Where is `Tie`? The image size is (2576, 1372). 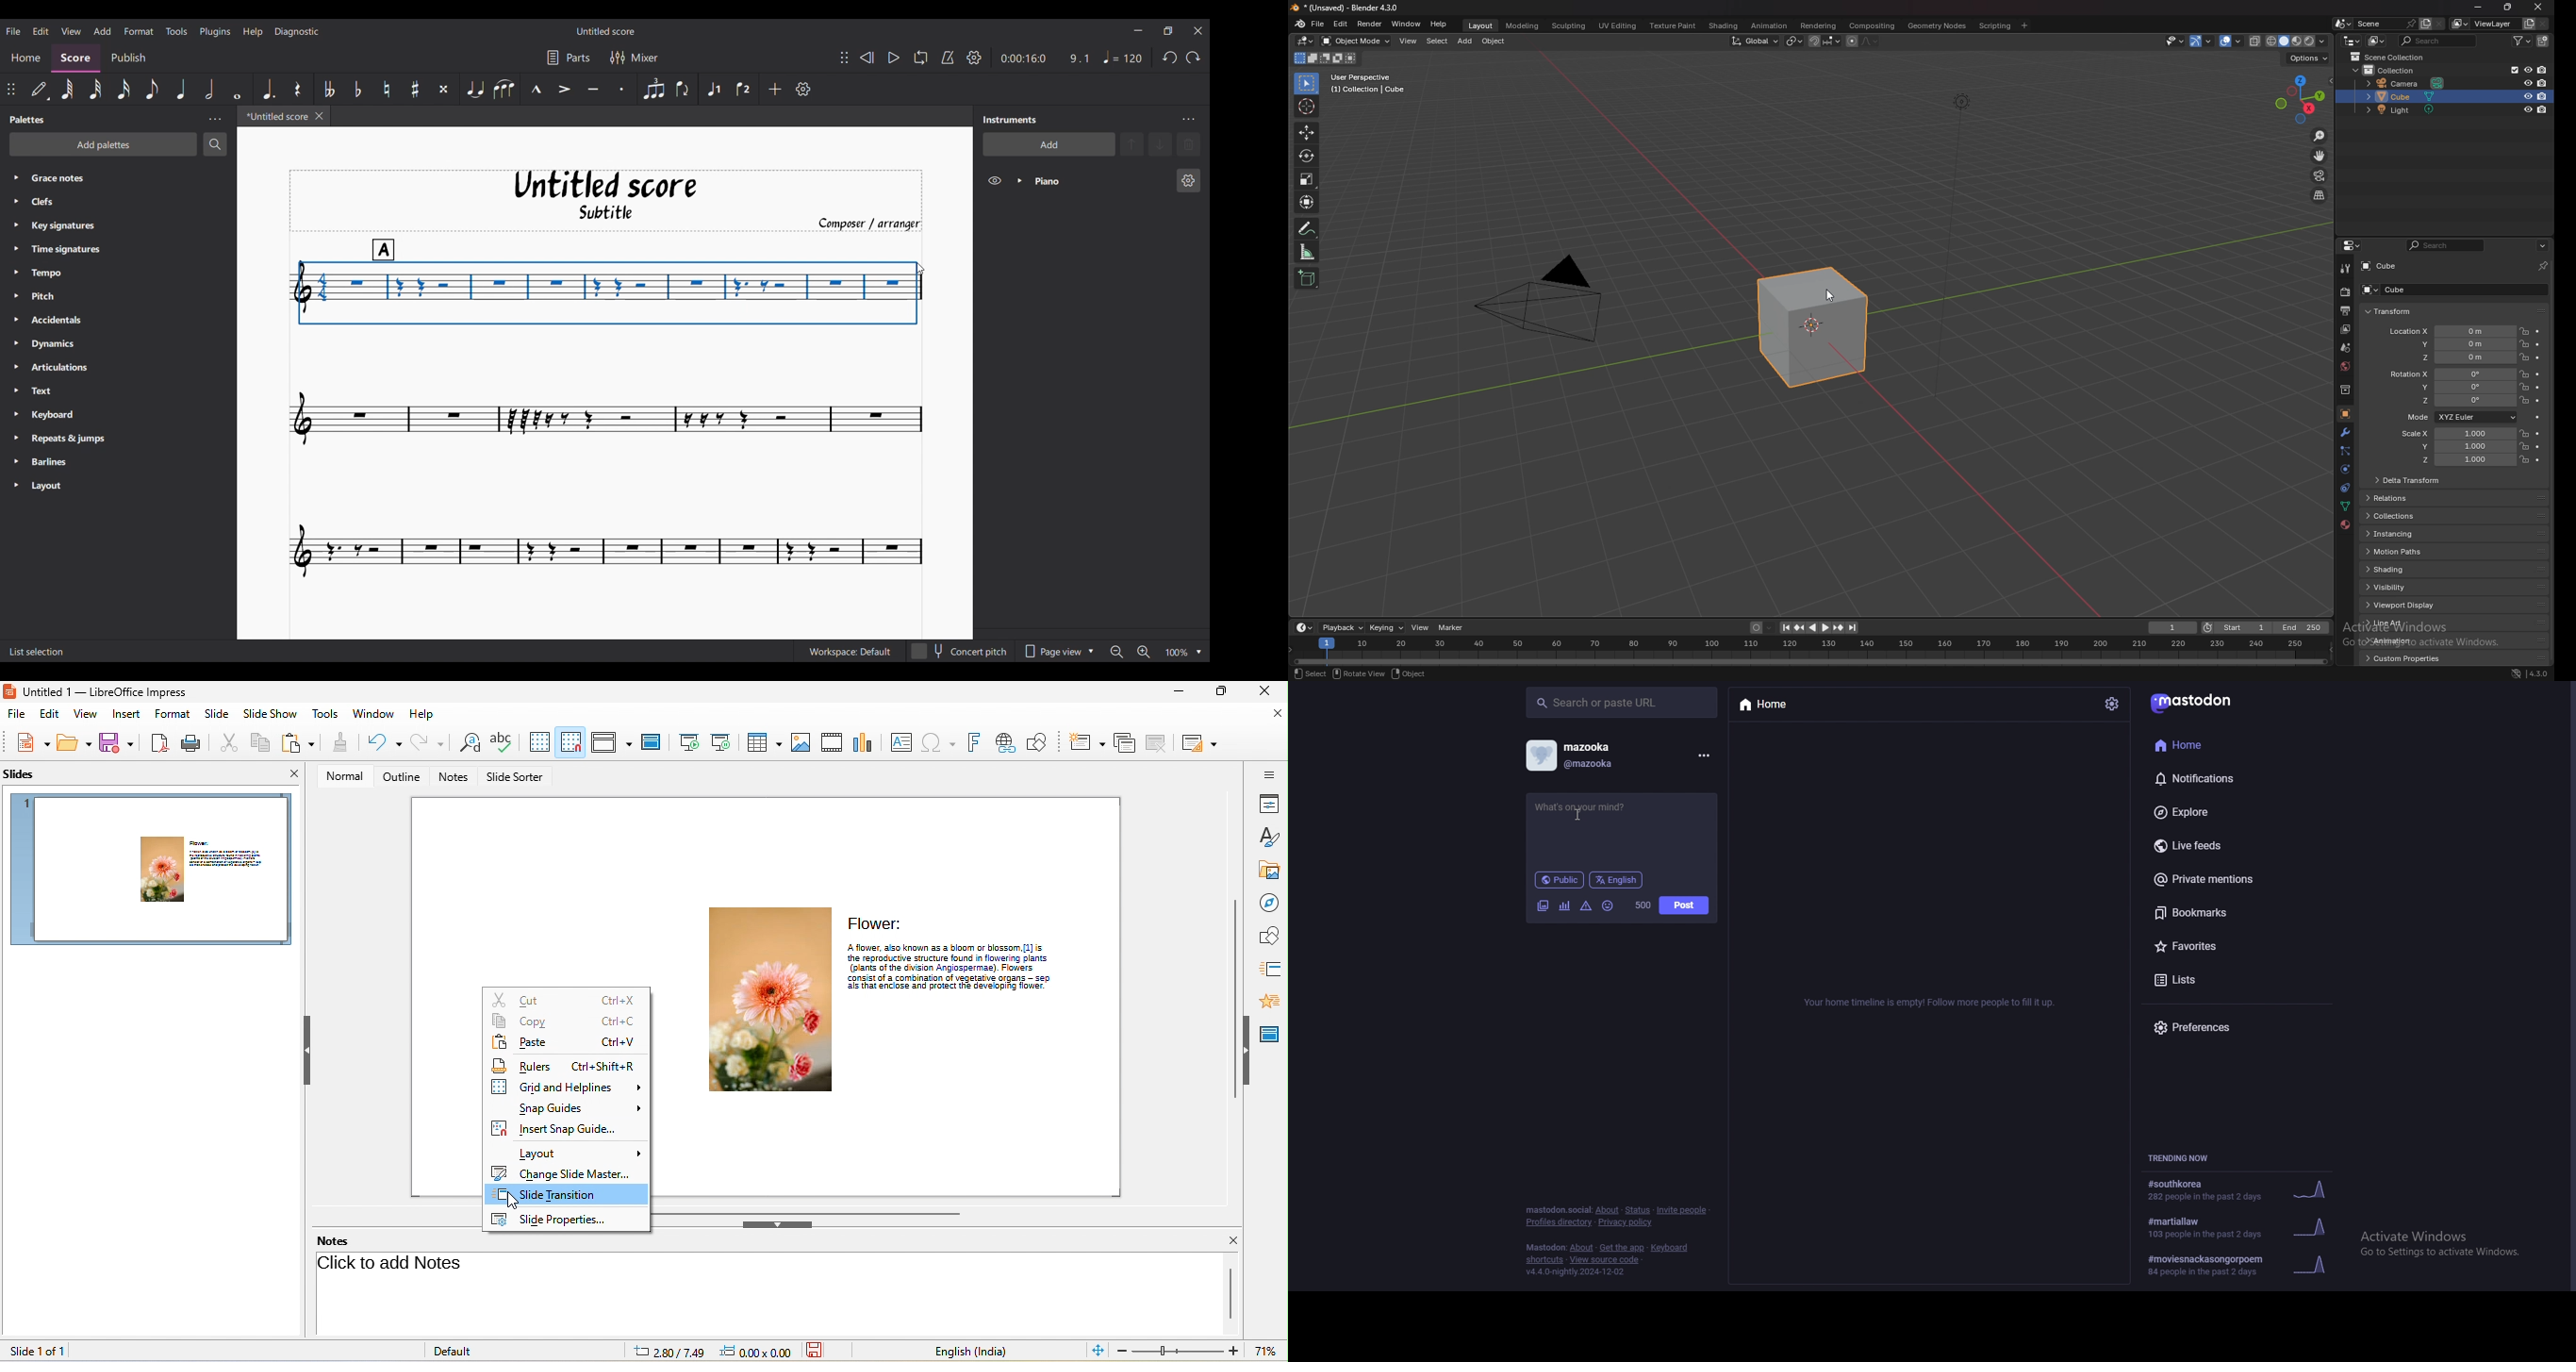
Tie is located at coordinates (475, 88).